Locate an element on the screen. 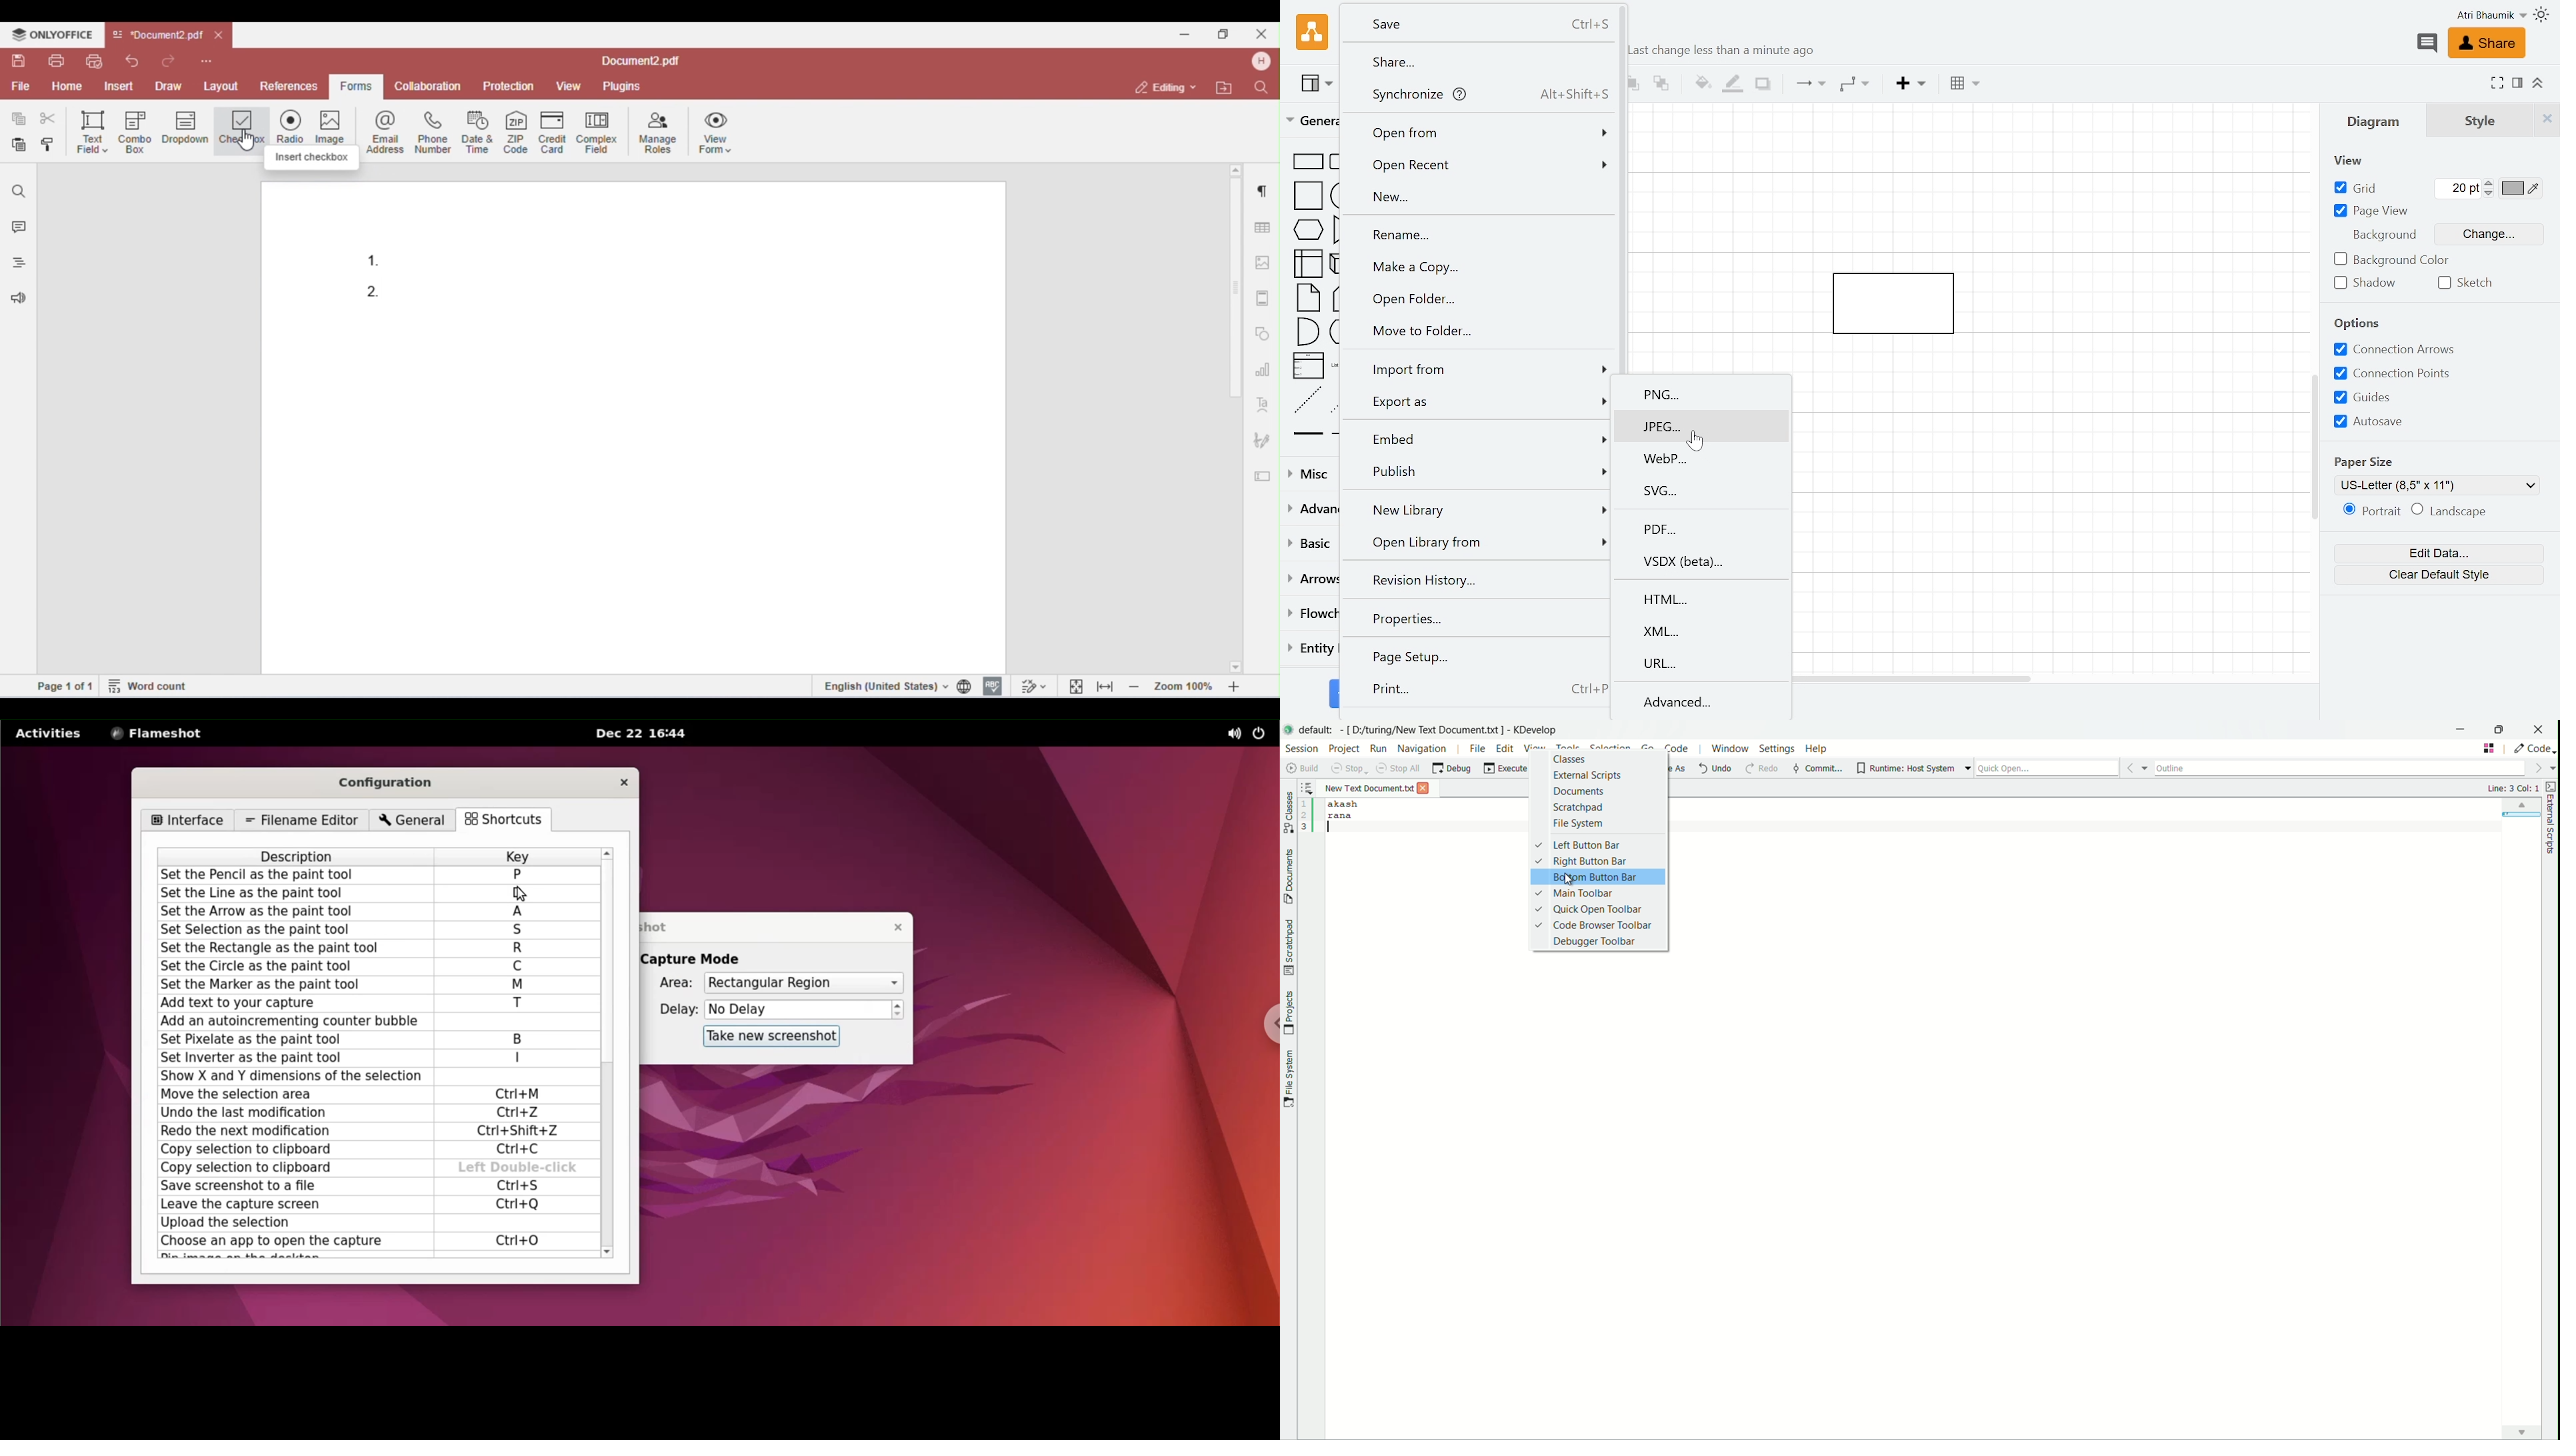  Connection arrows is located at coordinates (2402, 350).